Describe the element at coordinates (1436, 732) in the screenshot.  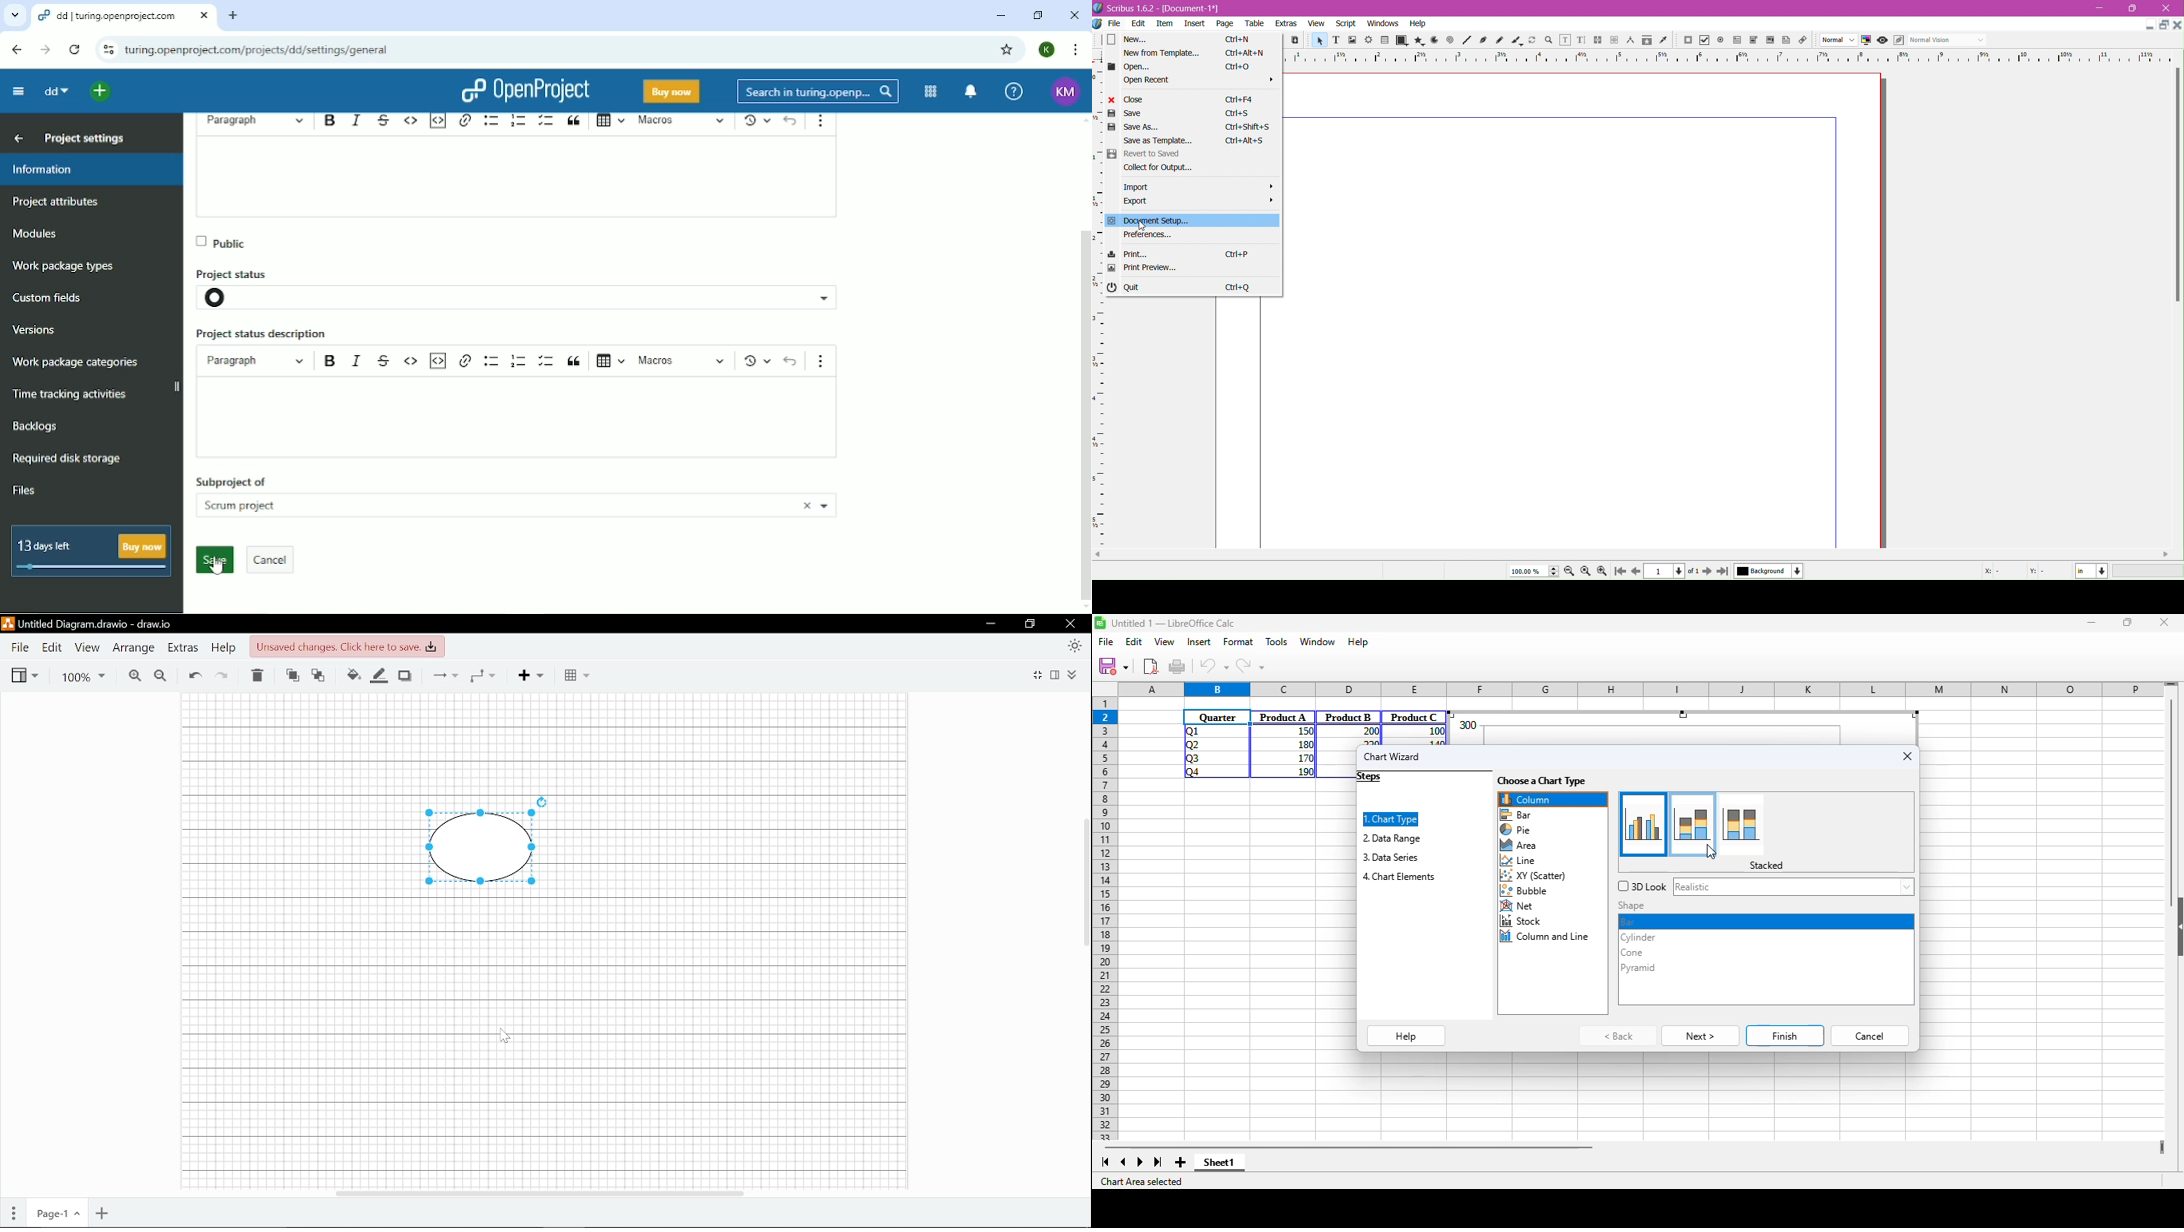
I see `100` at that location.